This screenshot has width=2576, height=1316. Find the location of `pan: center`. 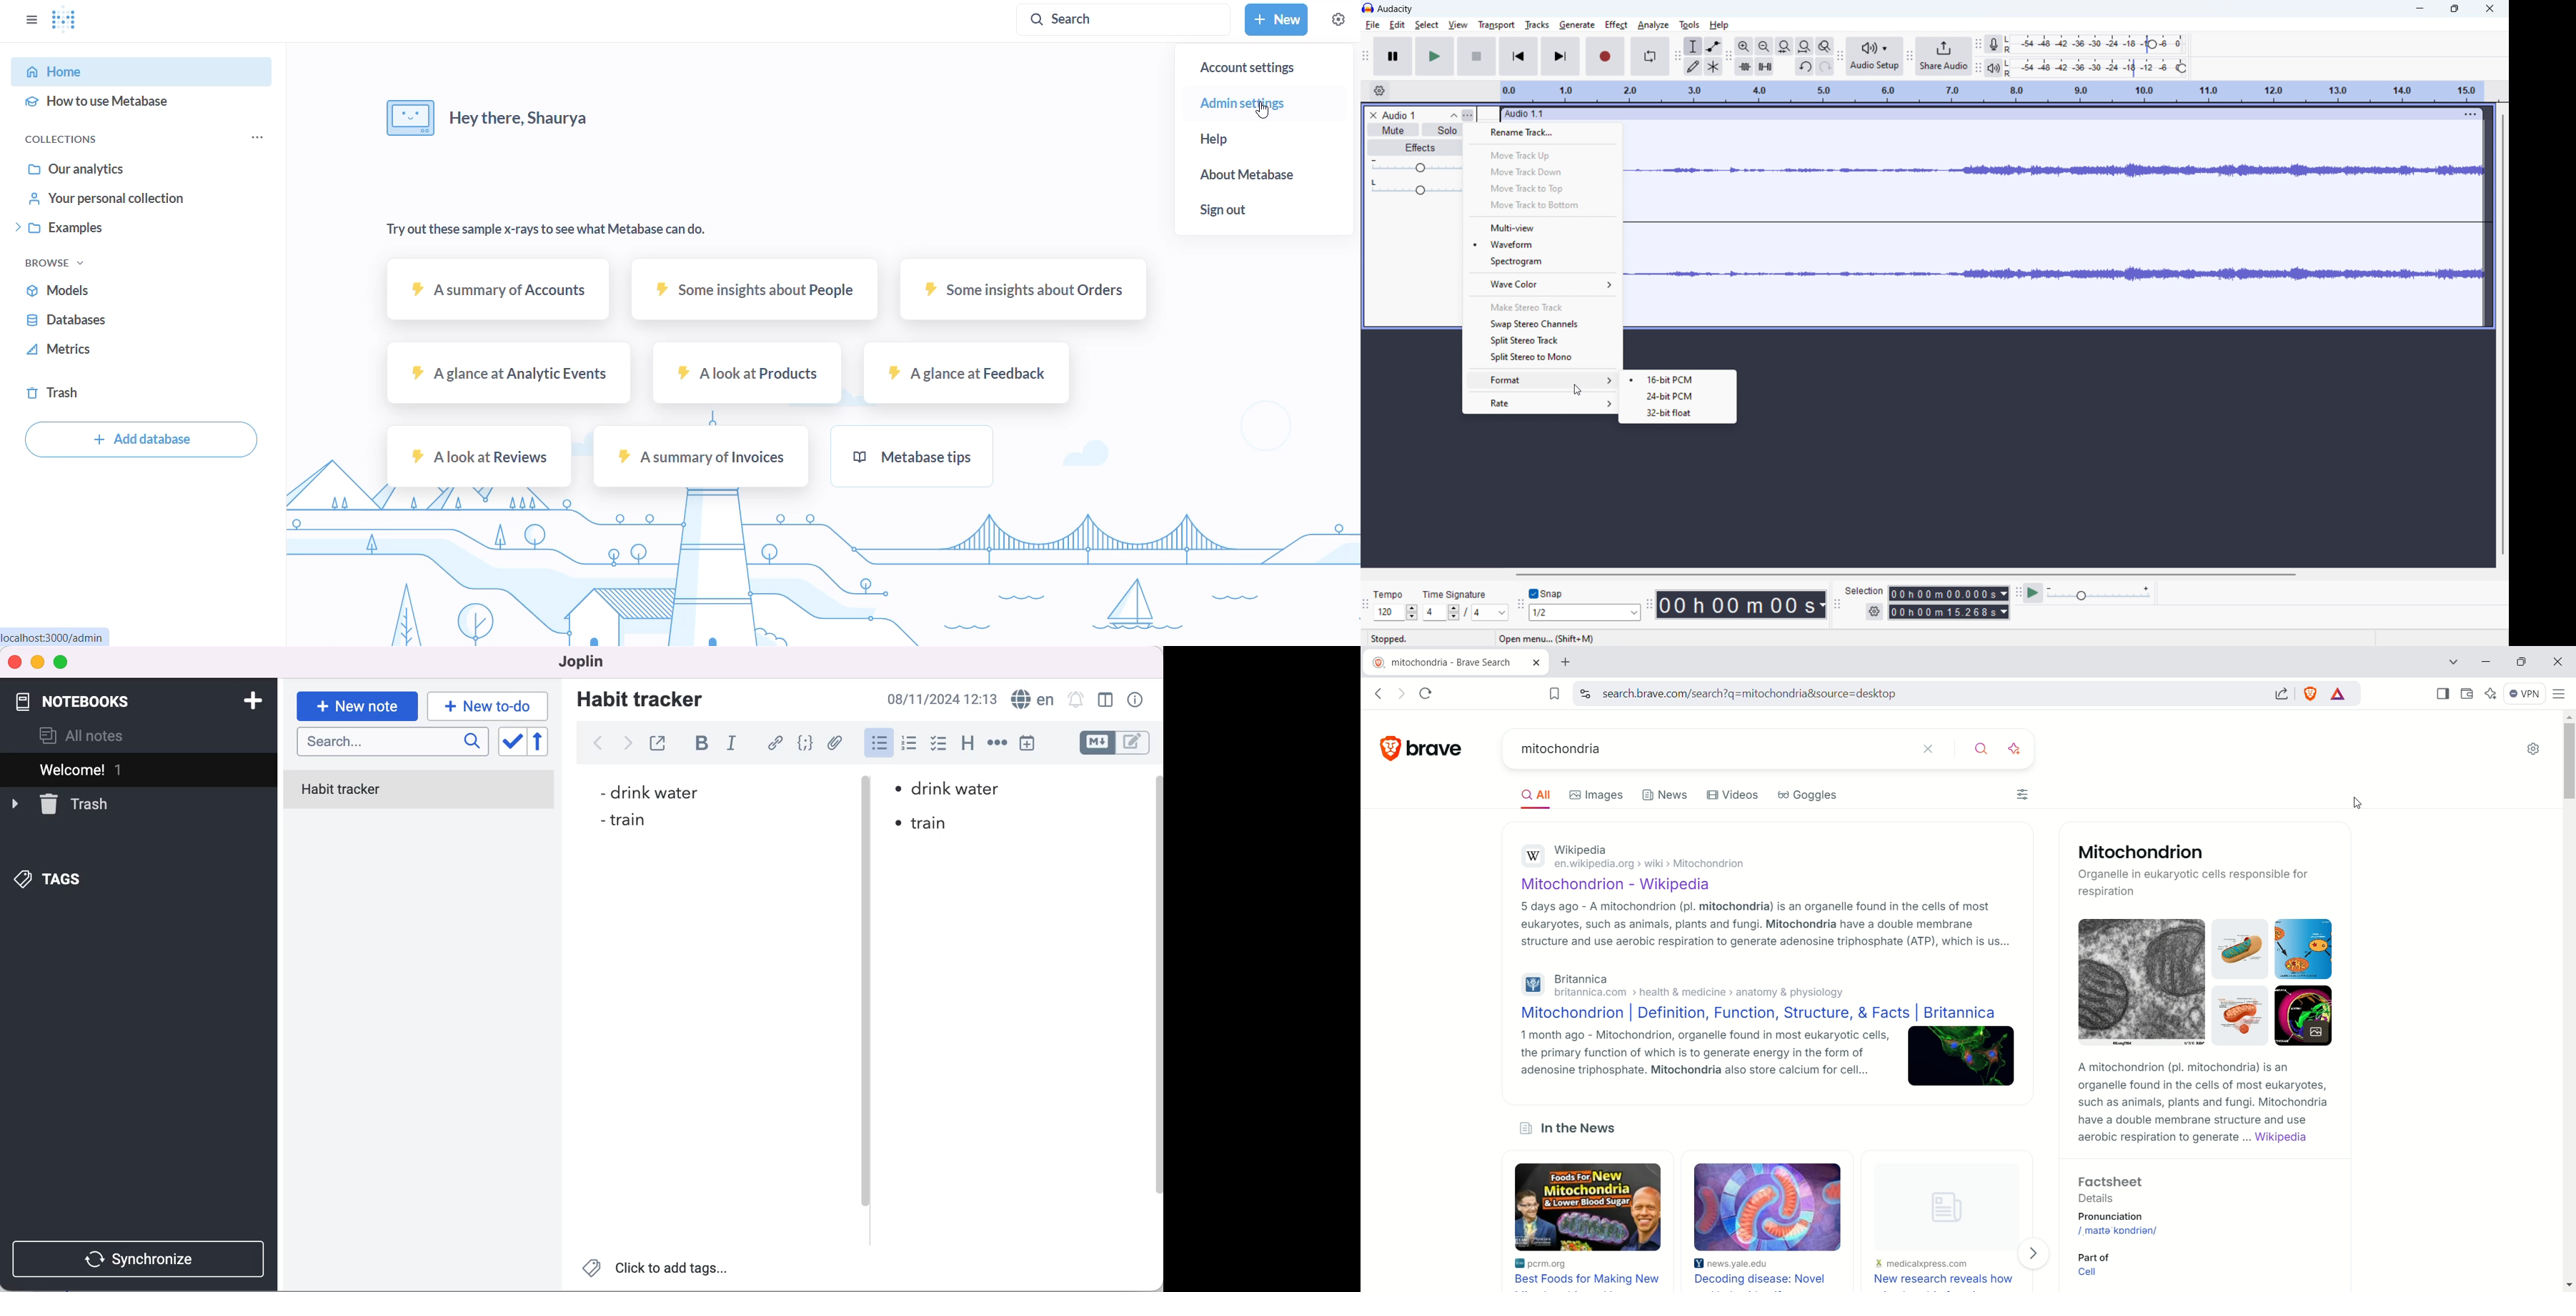

pan: center is located at coordinates (1417, 187).